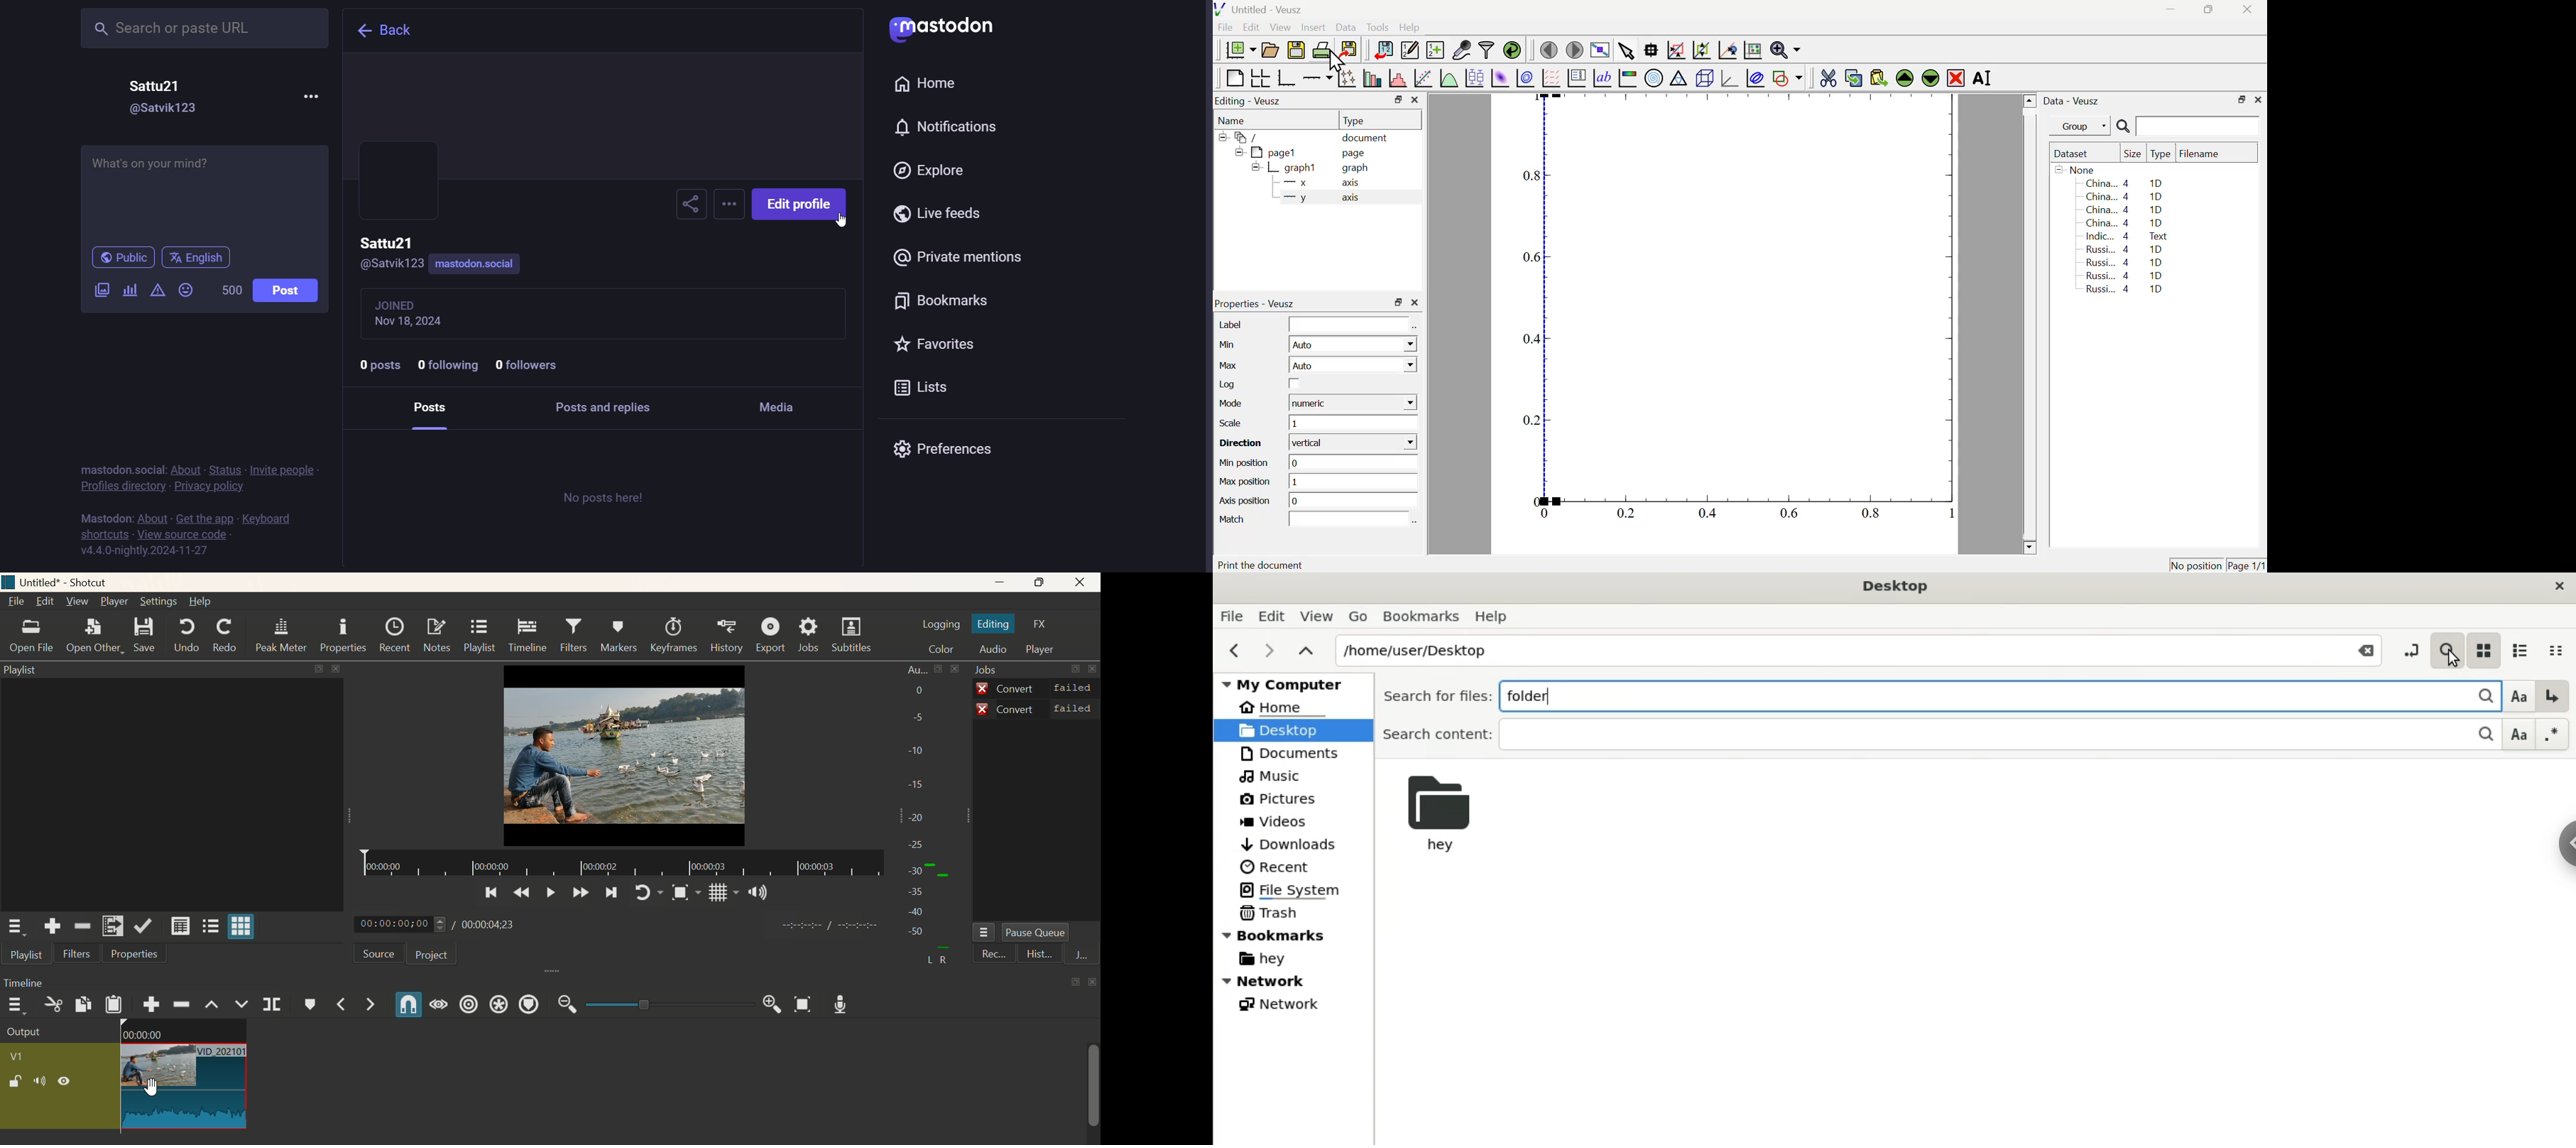 This screenshot has width=2576, height=1148. What do you see at coordinates (123, 1078) in the screenshot?
I see `Clip` at bounding box center [123, 1078].